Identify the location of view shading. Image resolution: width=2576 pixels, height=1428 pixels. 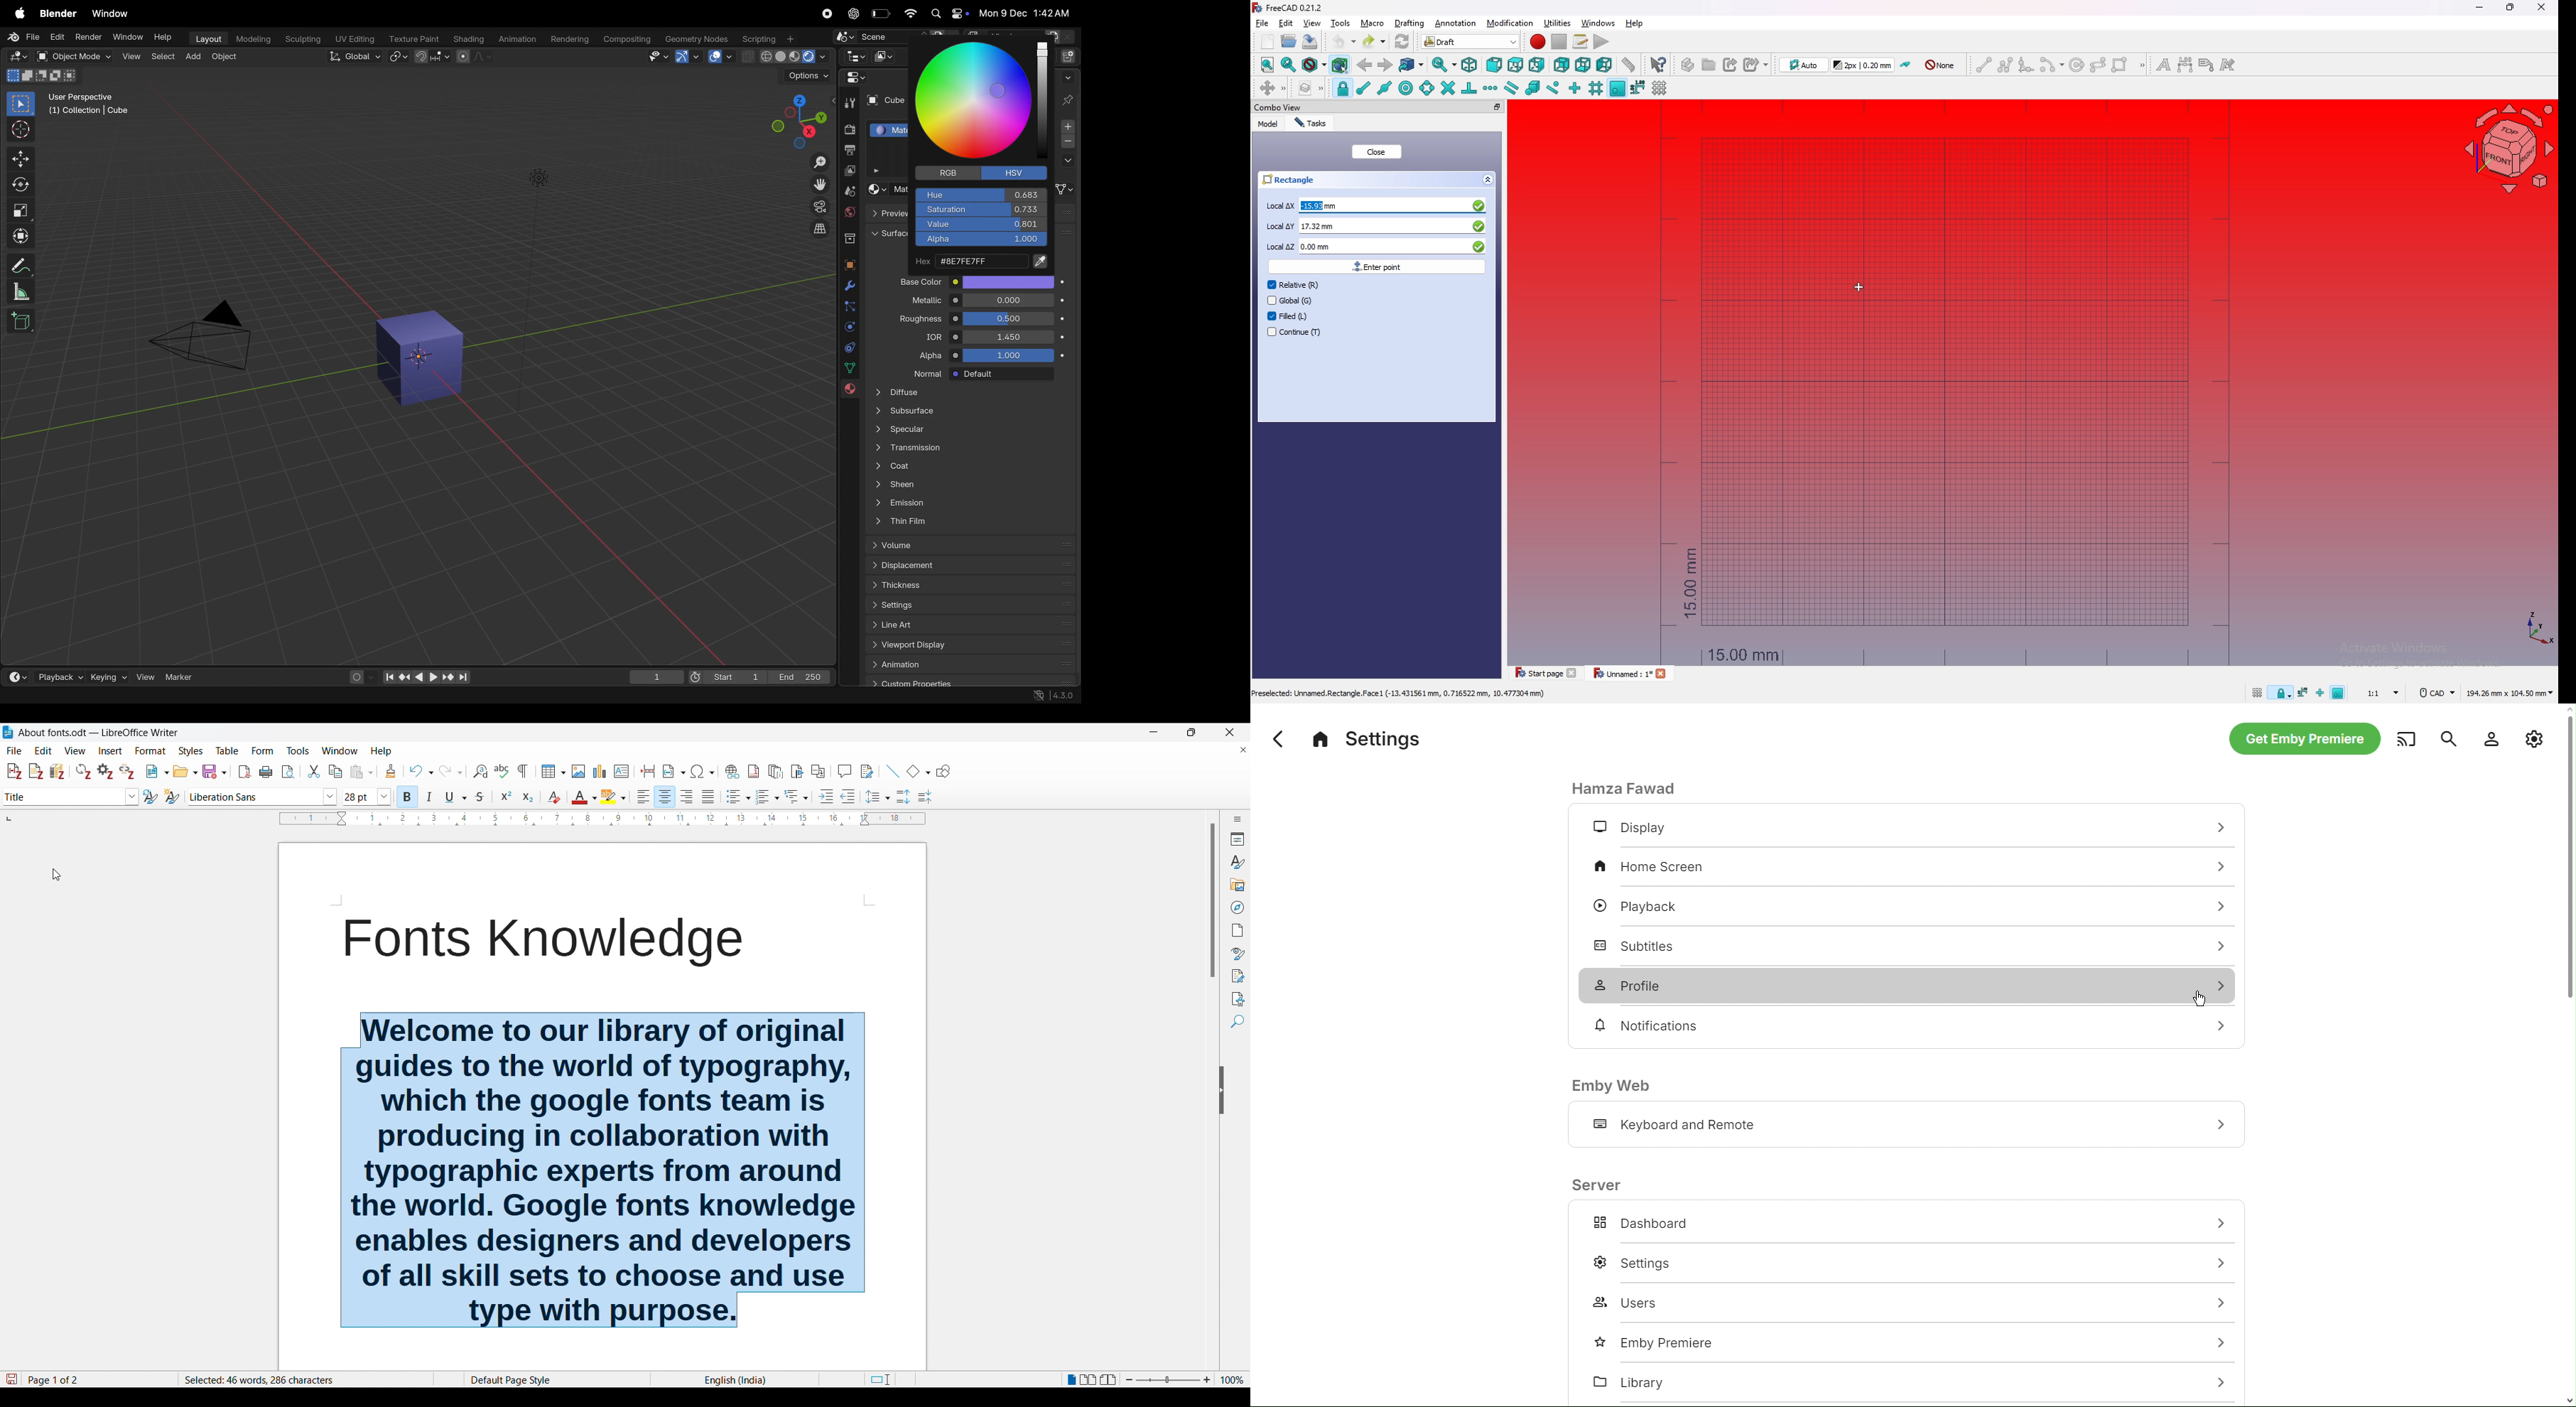
(786, 58).